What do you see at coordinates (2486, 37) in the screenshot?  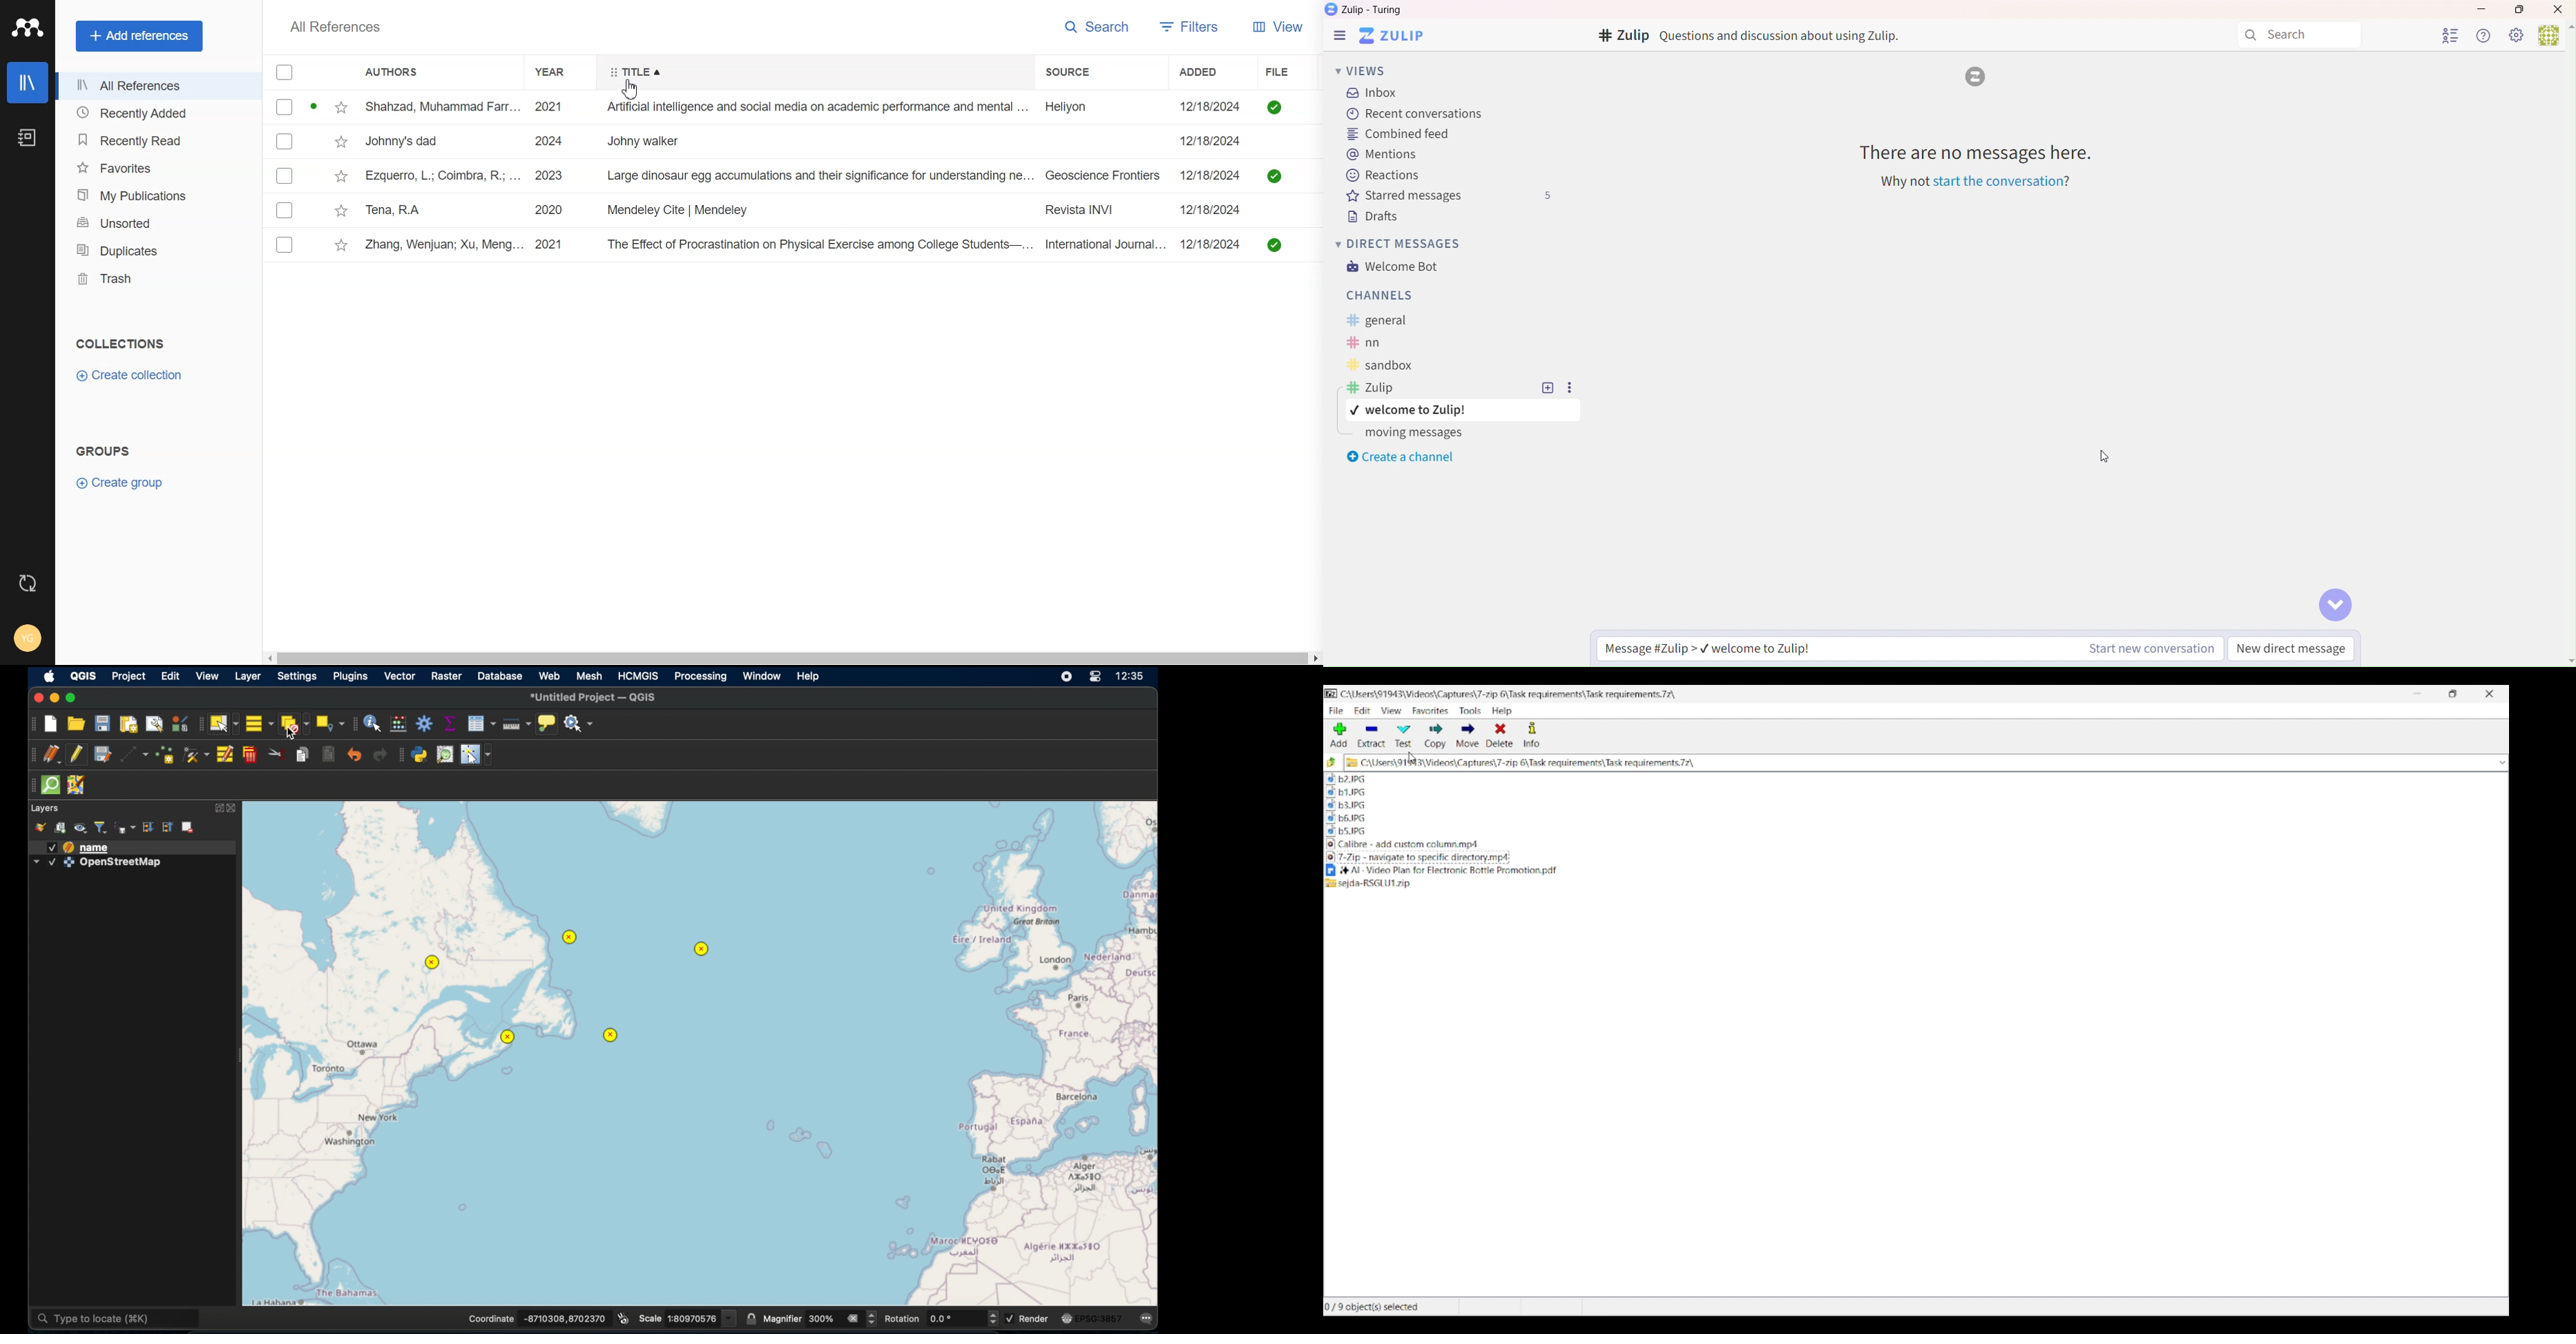 I see `Help` at bounding box center [2486, 37].